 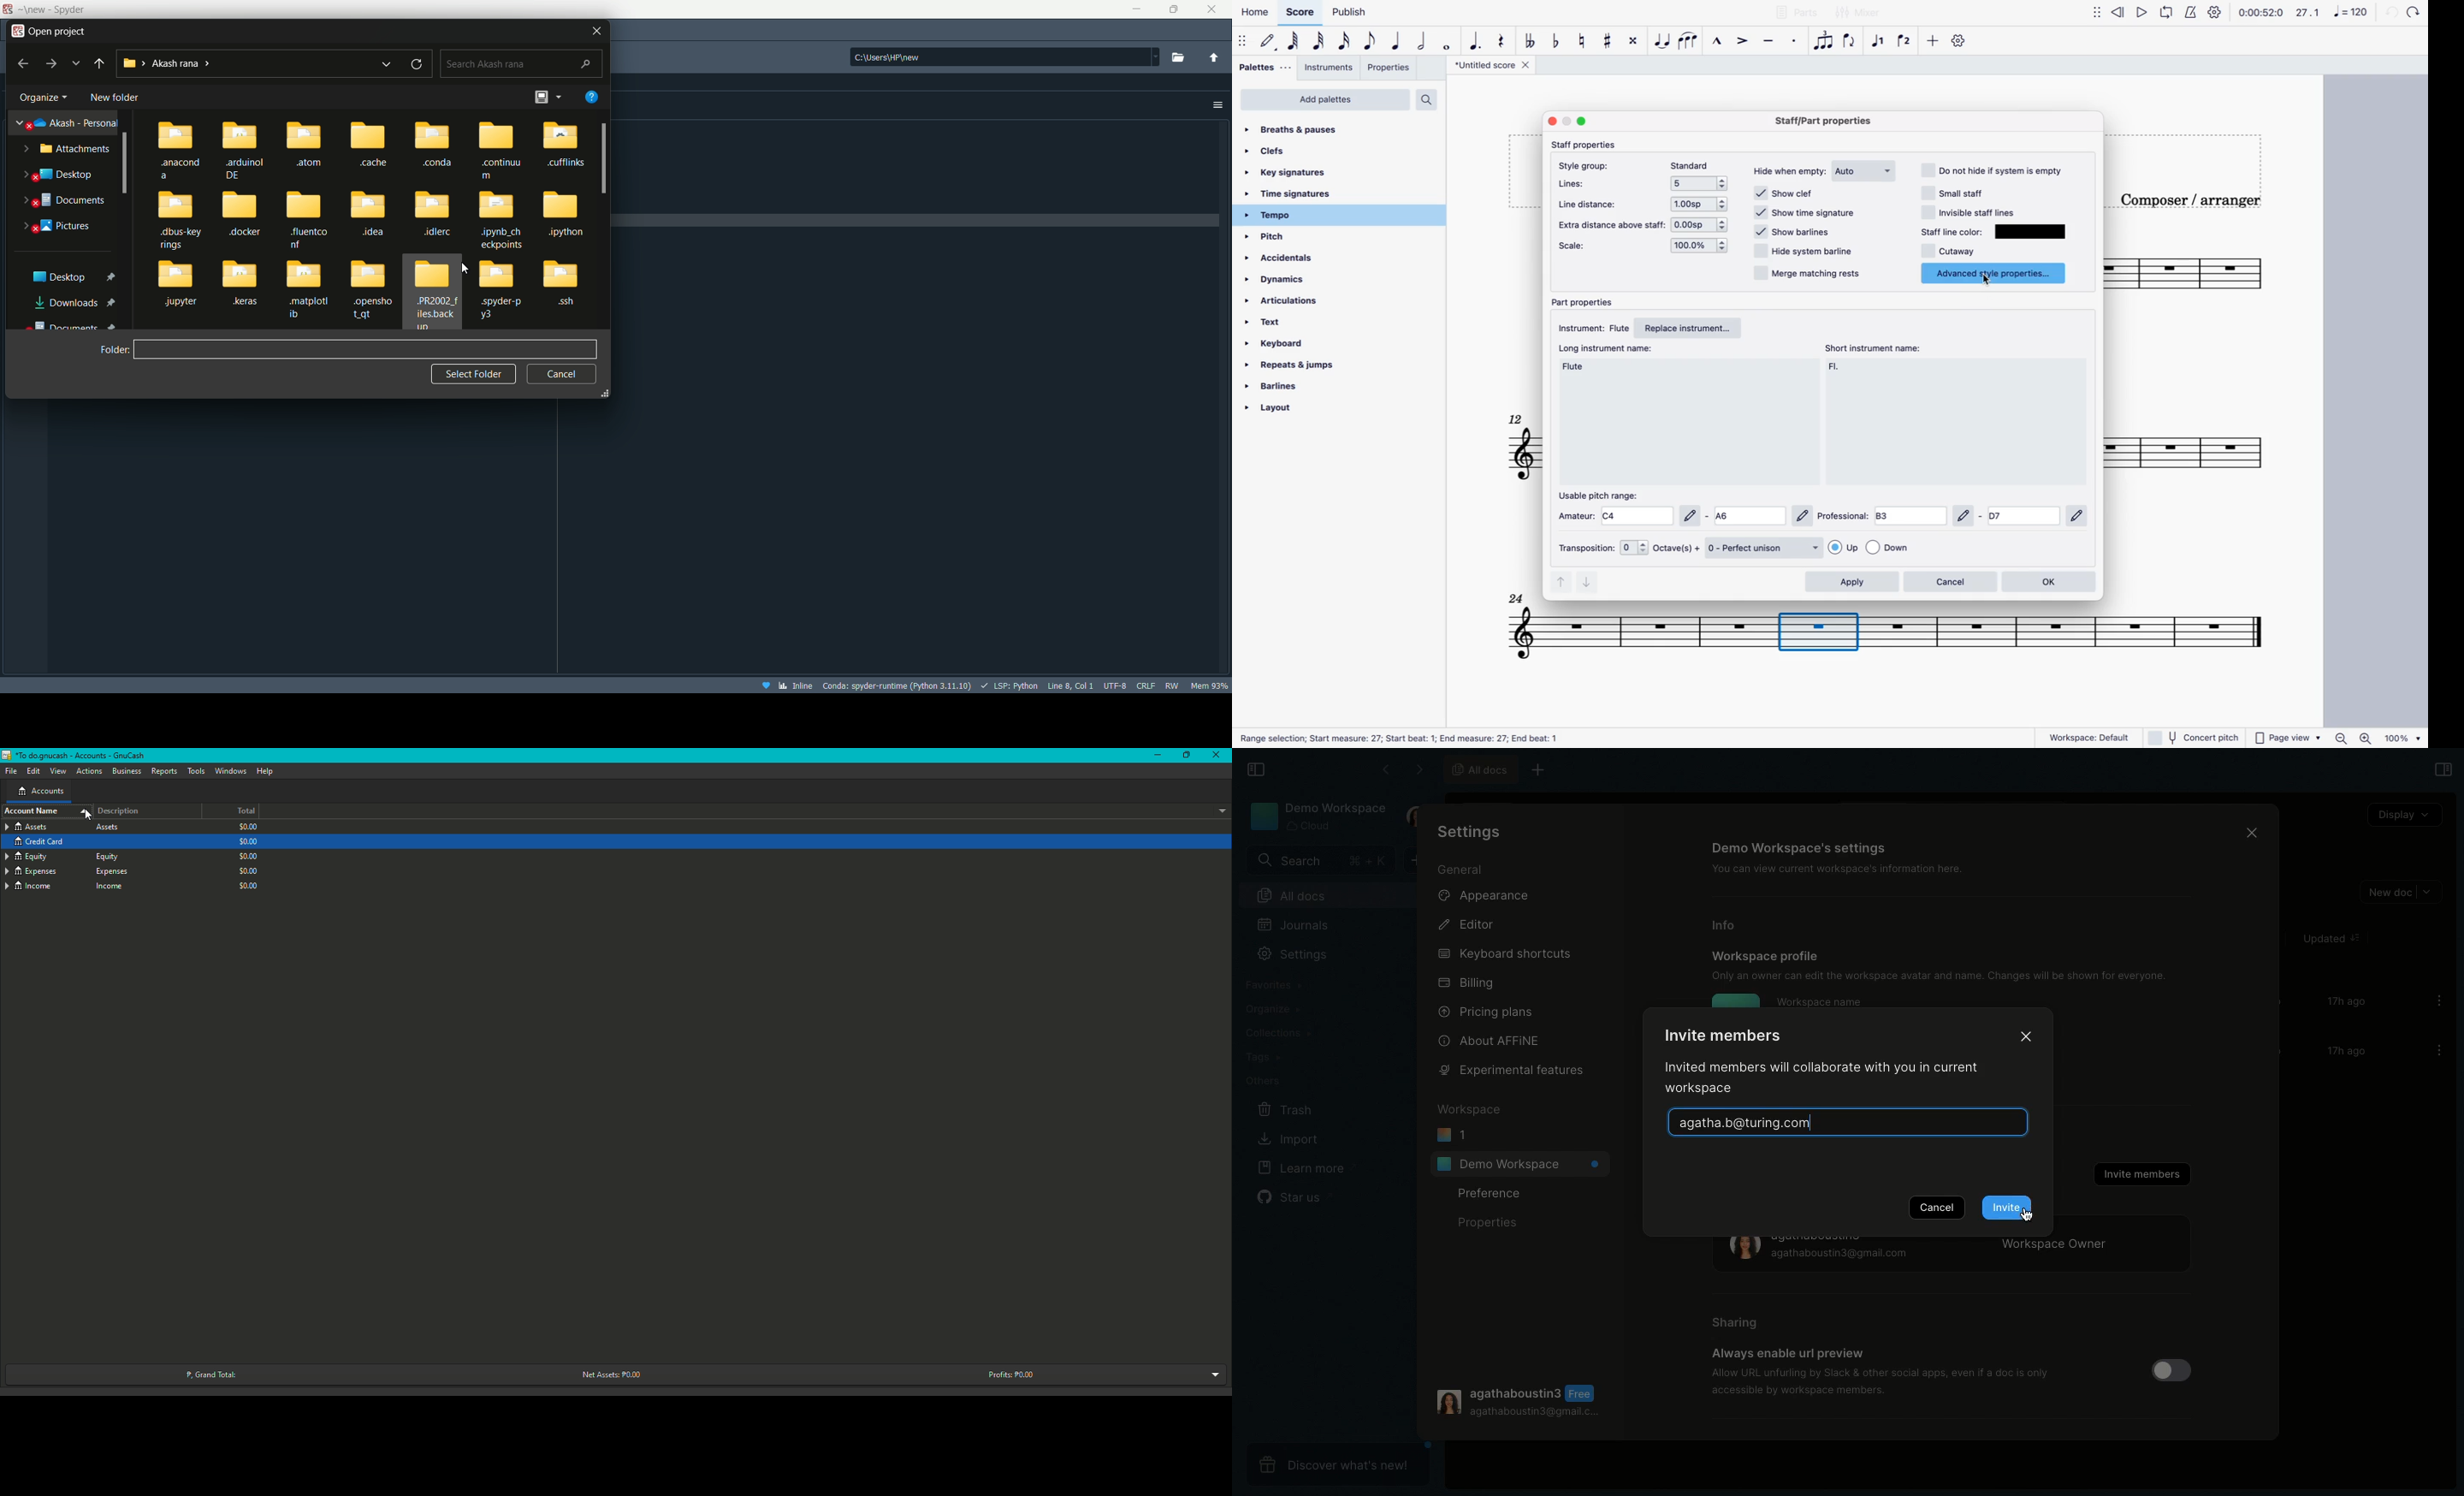 I want to click on select folder, so click(x=475, y=375).